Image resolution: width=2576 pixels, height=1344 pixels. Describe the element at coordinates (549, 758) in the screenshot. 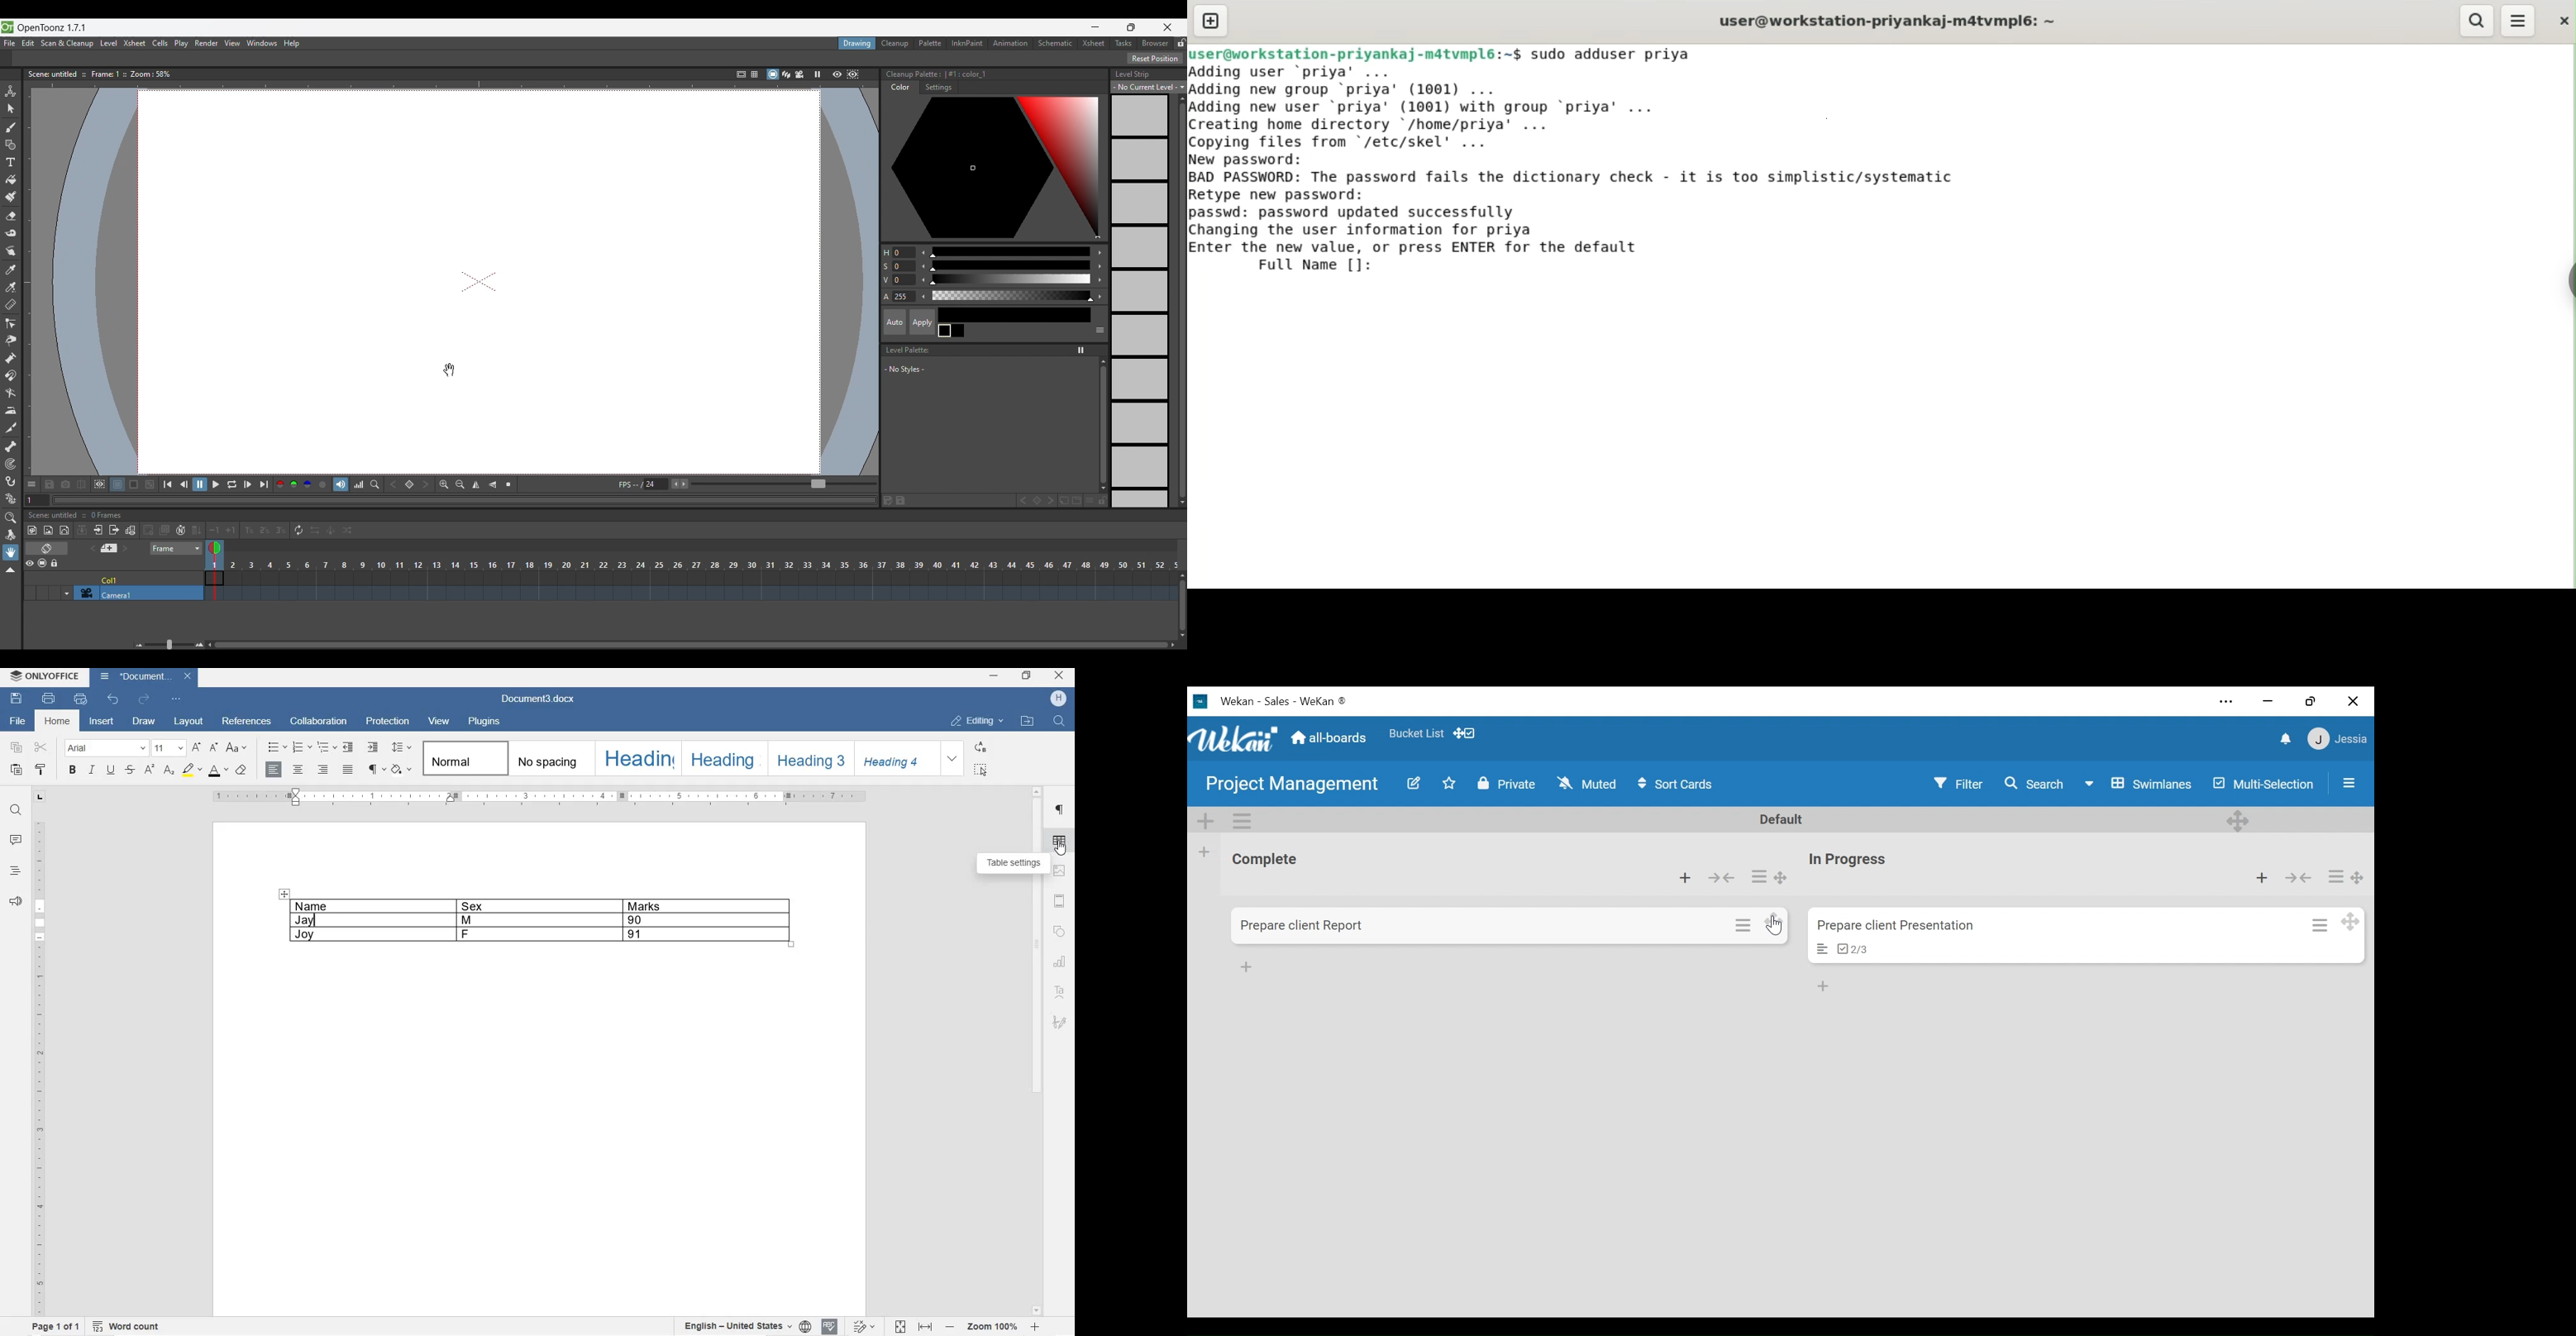

I see `NO SPACING` at that location.